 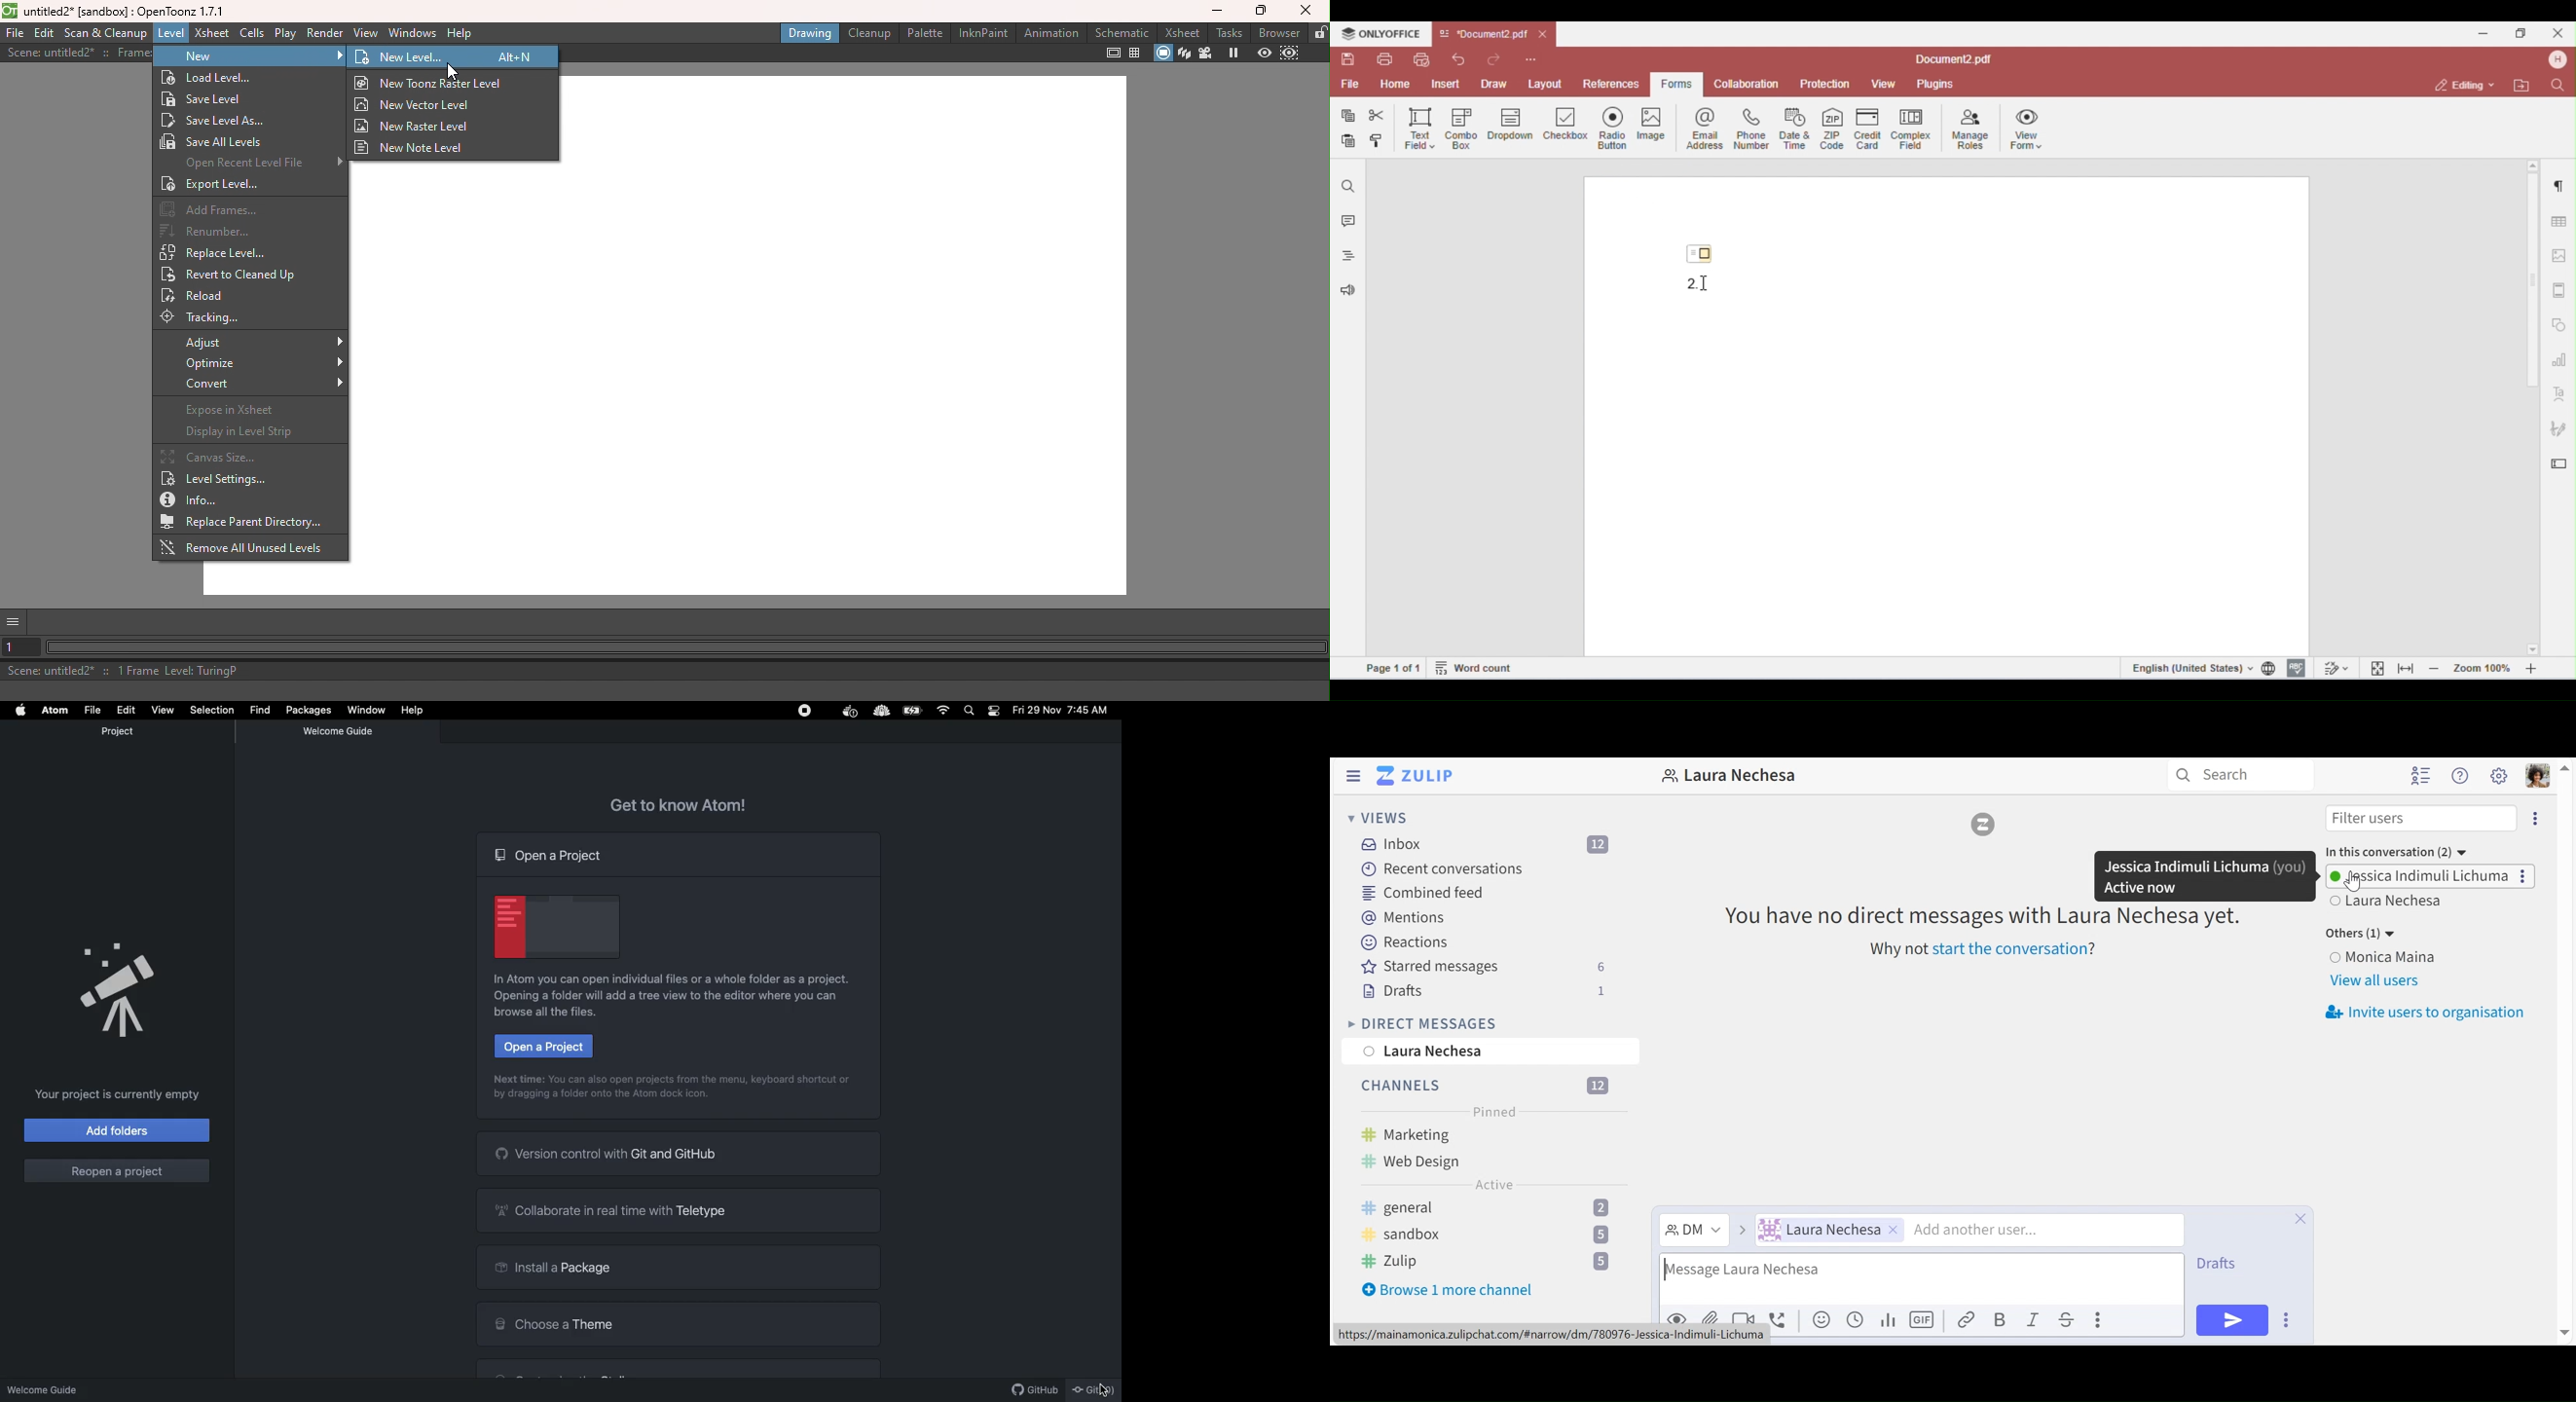 I want to click on invite users to organisation, so click(x=2427, y=1013).